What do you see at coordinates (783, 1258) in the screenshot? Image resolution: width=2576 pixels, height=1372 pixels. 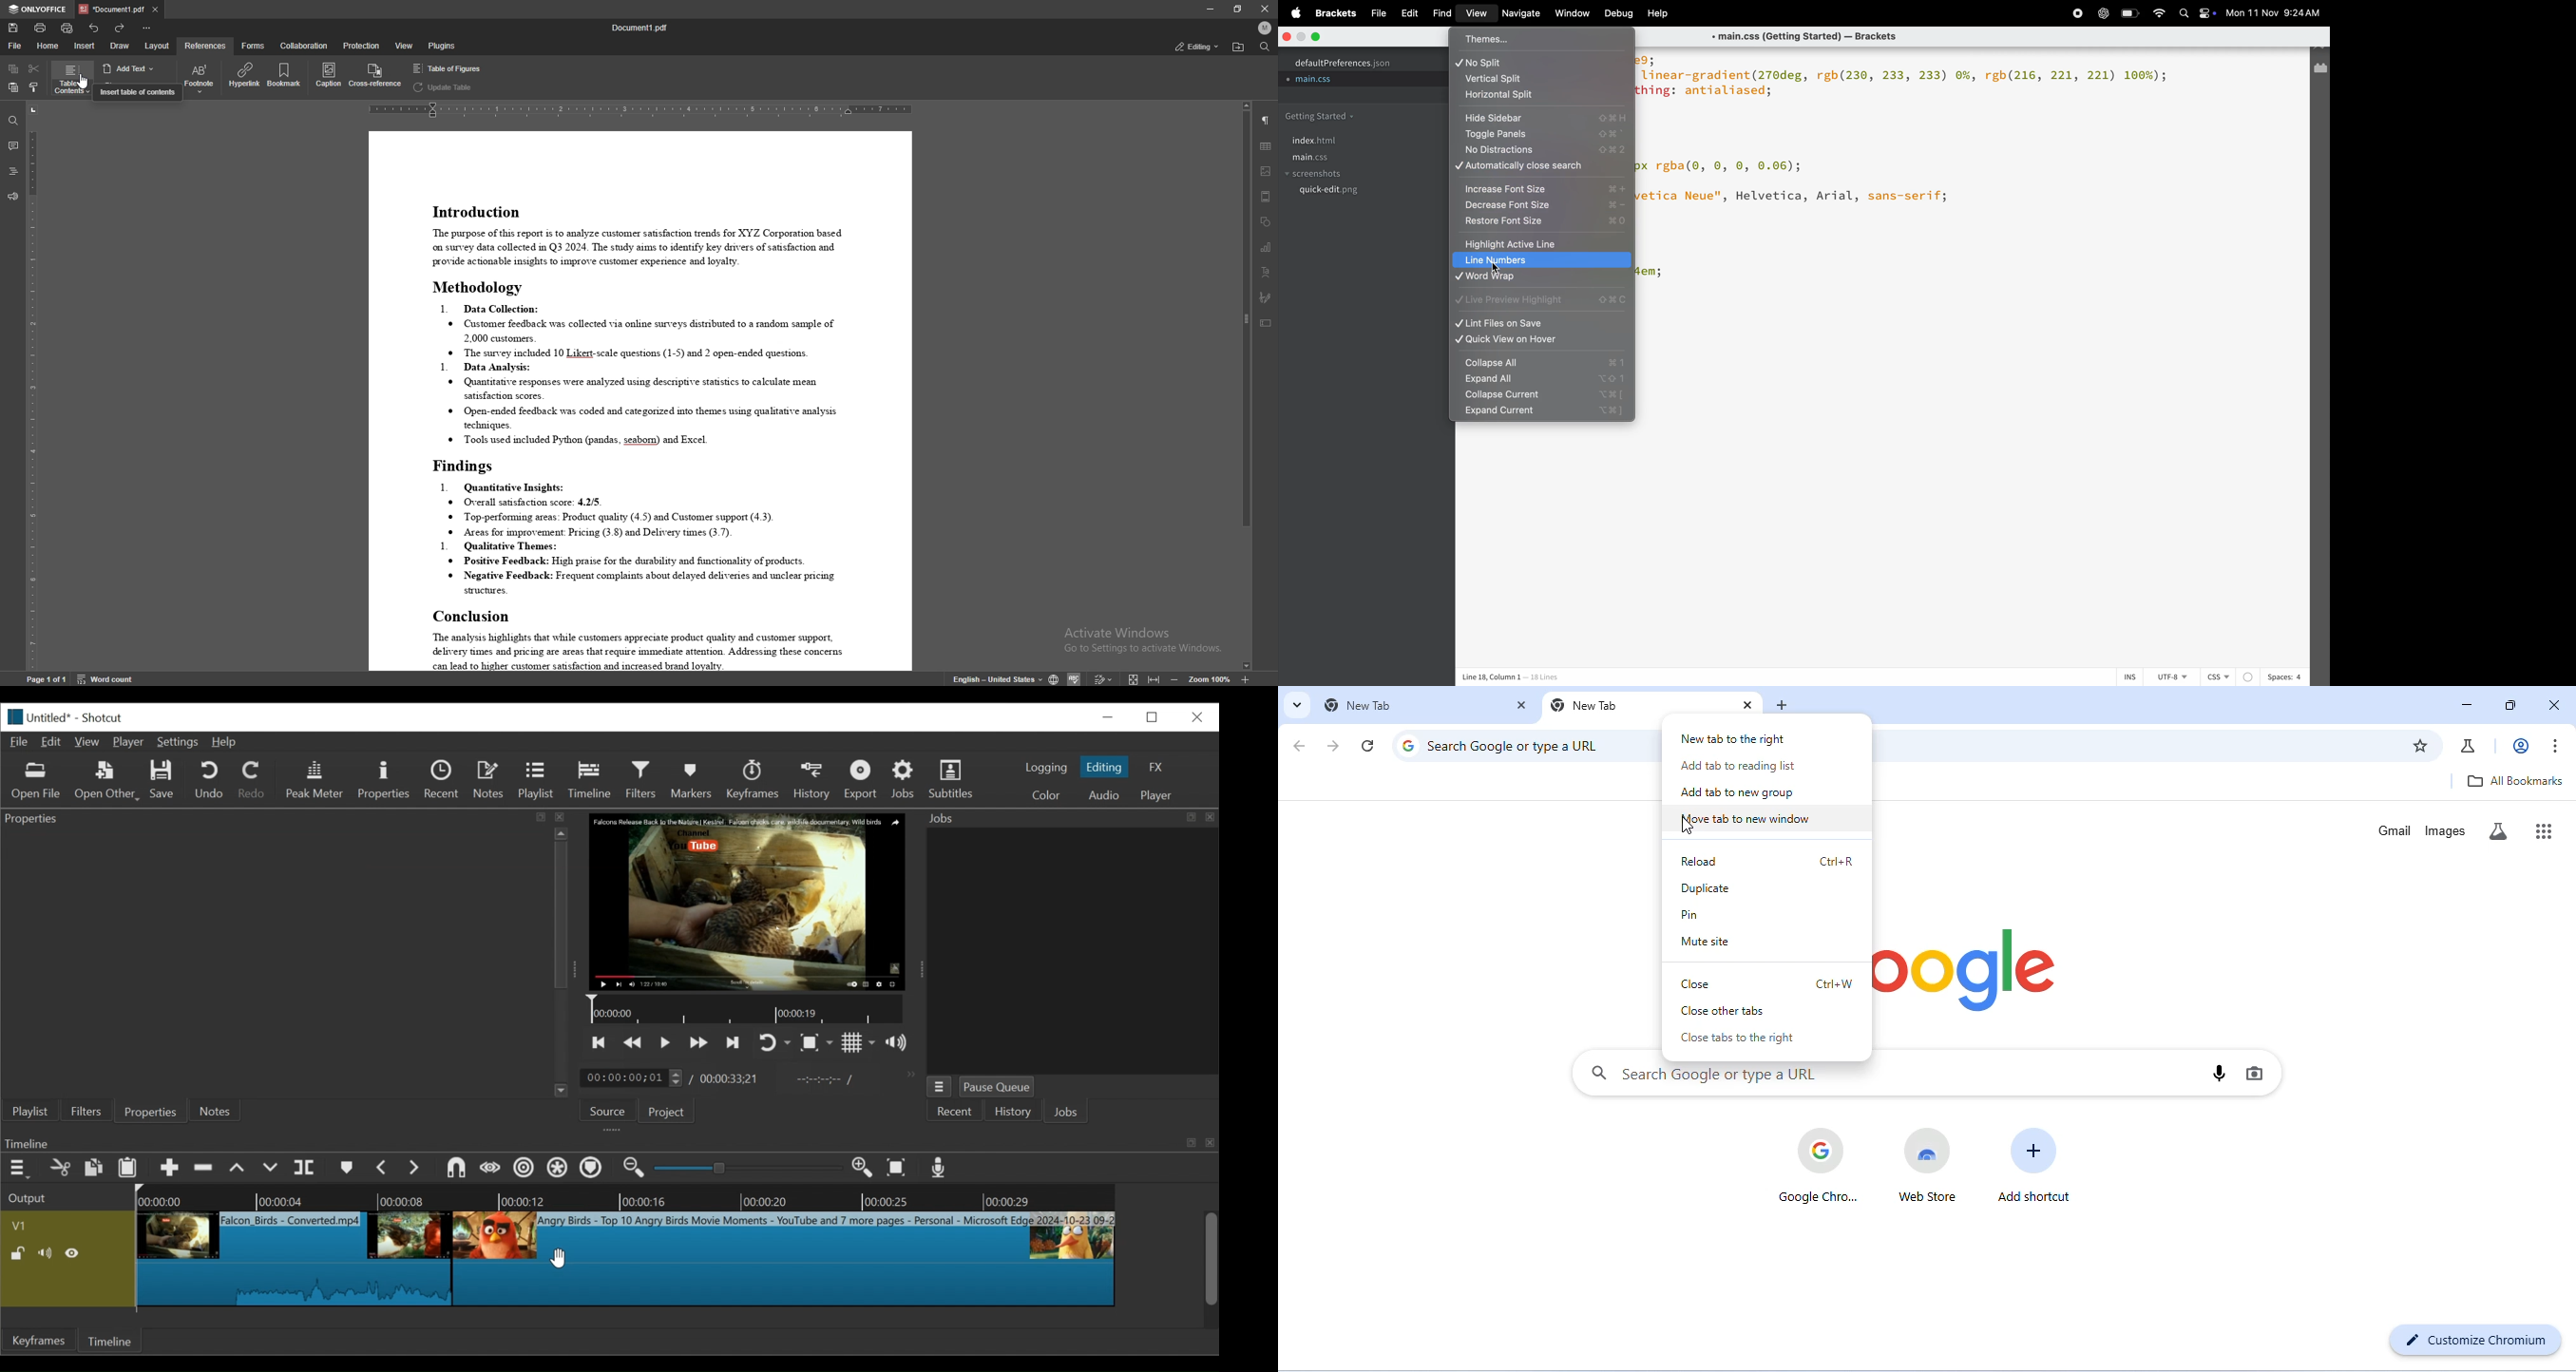 I see `Clip` at bounding box center [783, 1258].